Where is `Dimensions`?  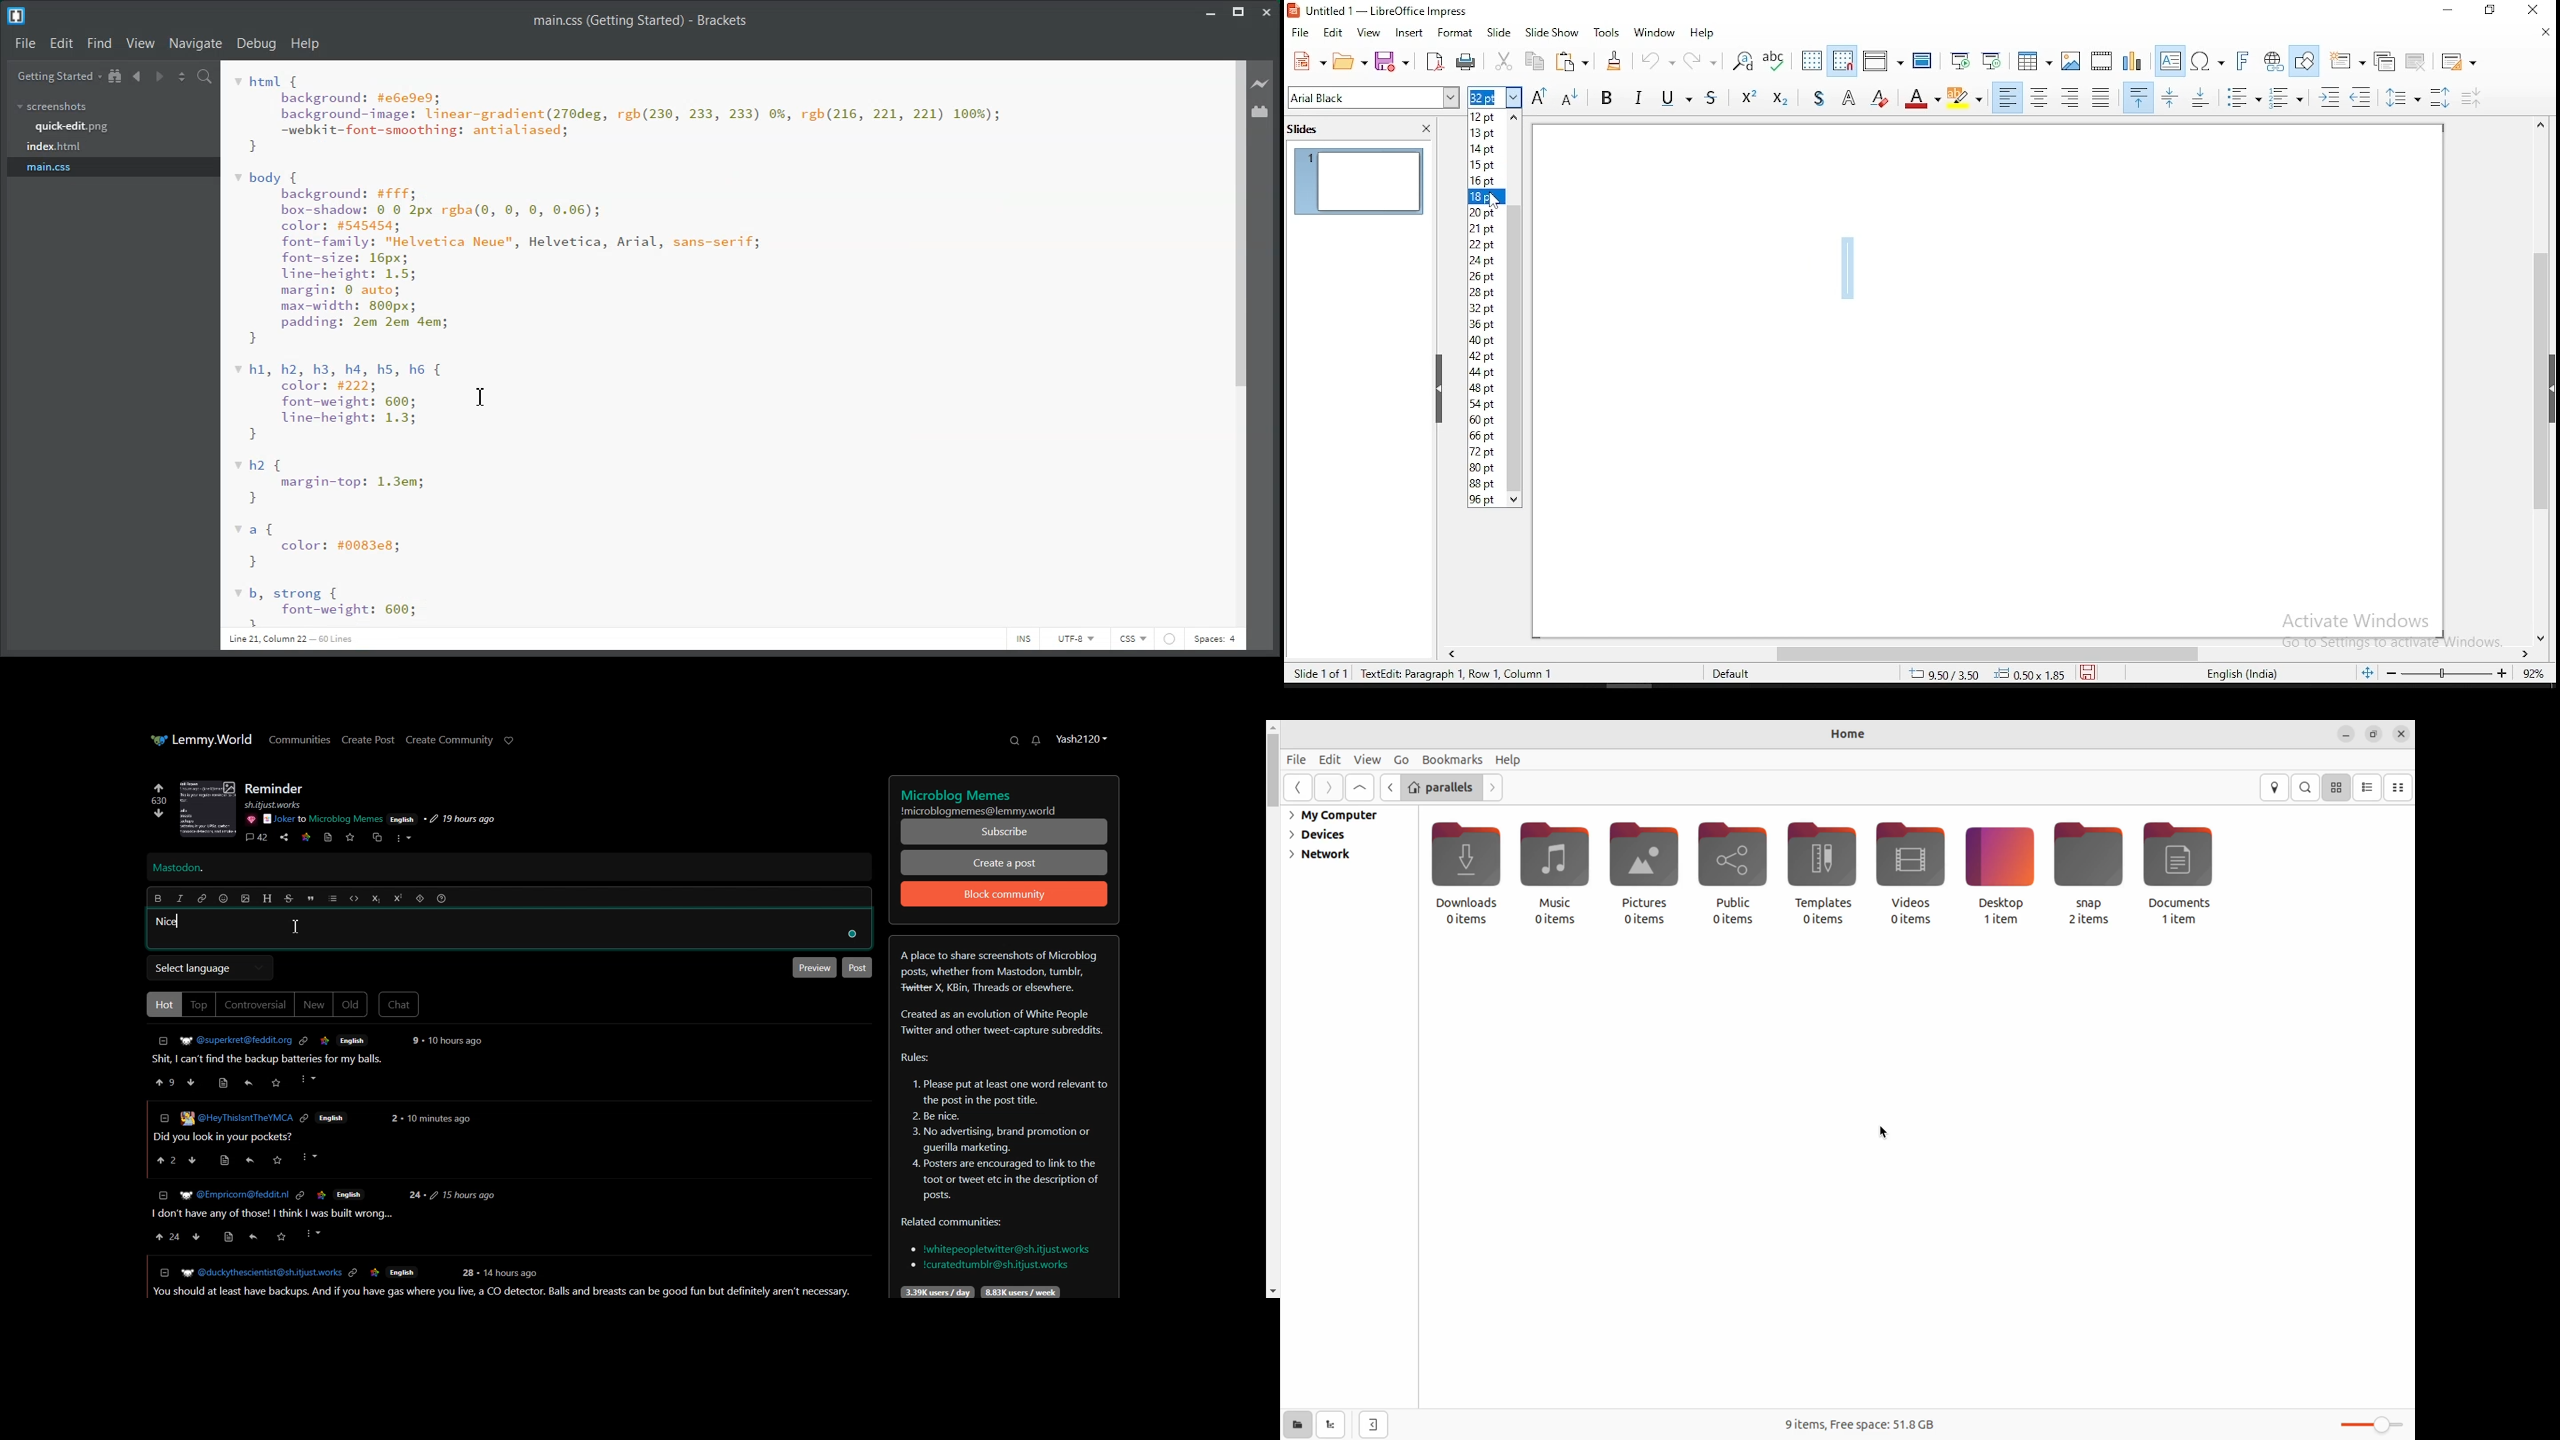
Dimensions is located at coordinates (1987, 673).